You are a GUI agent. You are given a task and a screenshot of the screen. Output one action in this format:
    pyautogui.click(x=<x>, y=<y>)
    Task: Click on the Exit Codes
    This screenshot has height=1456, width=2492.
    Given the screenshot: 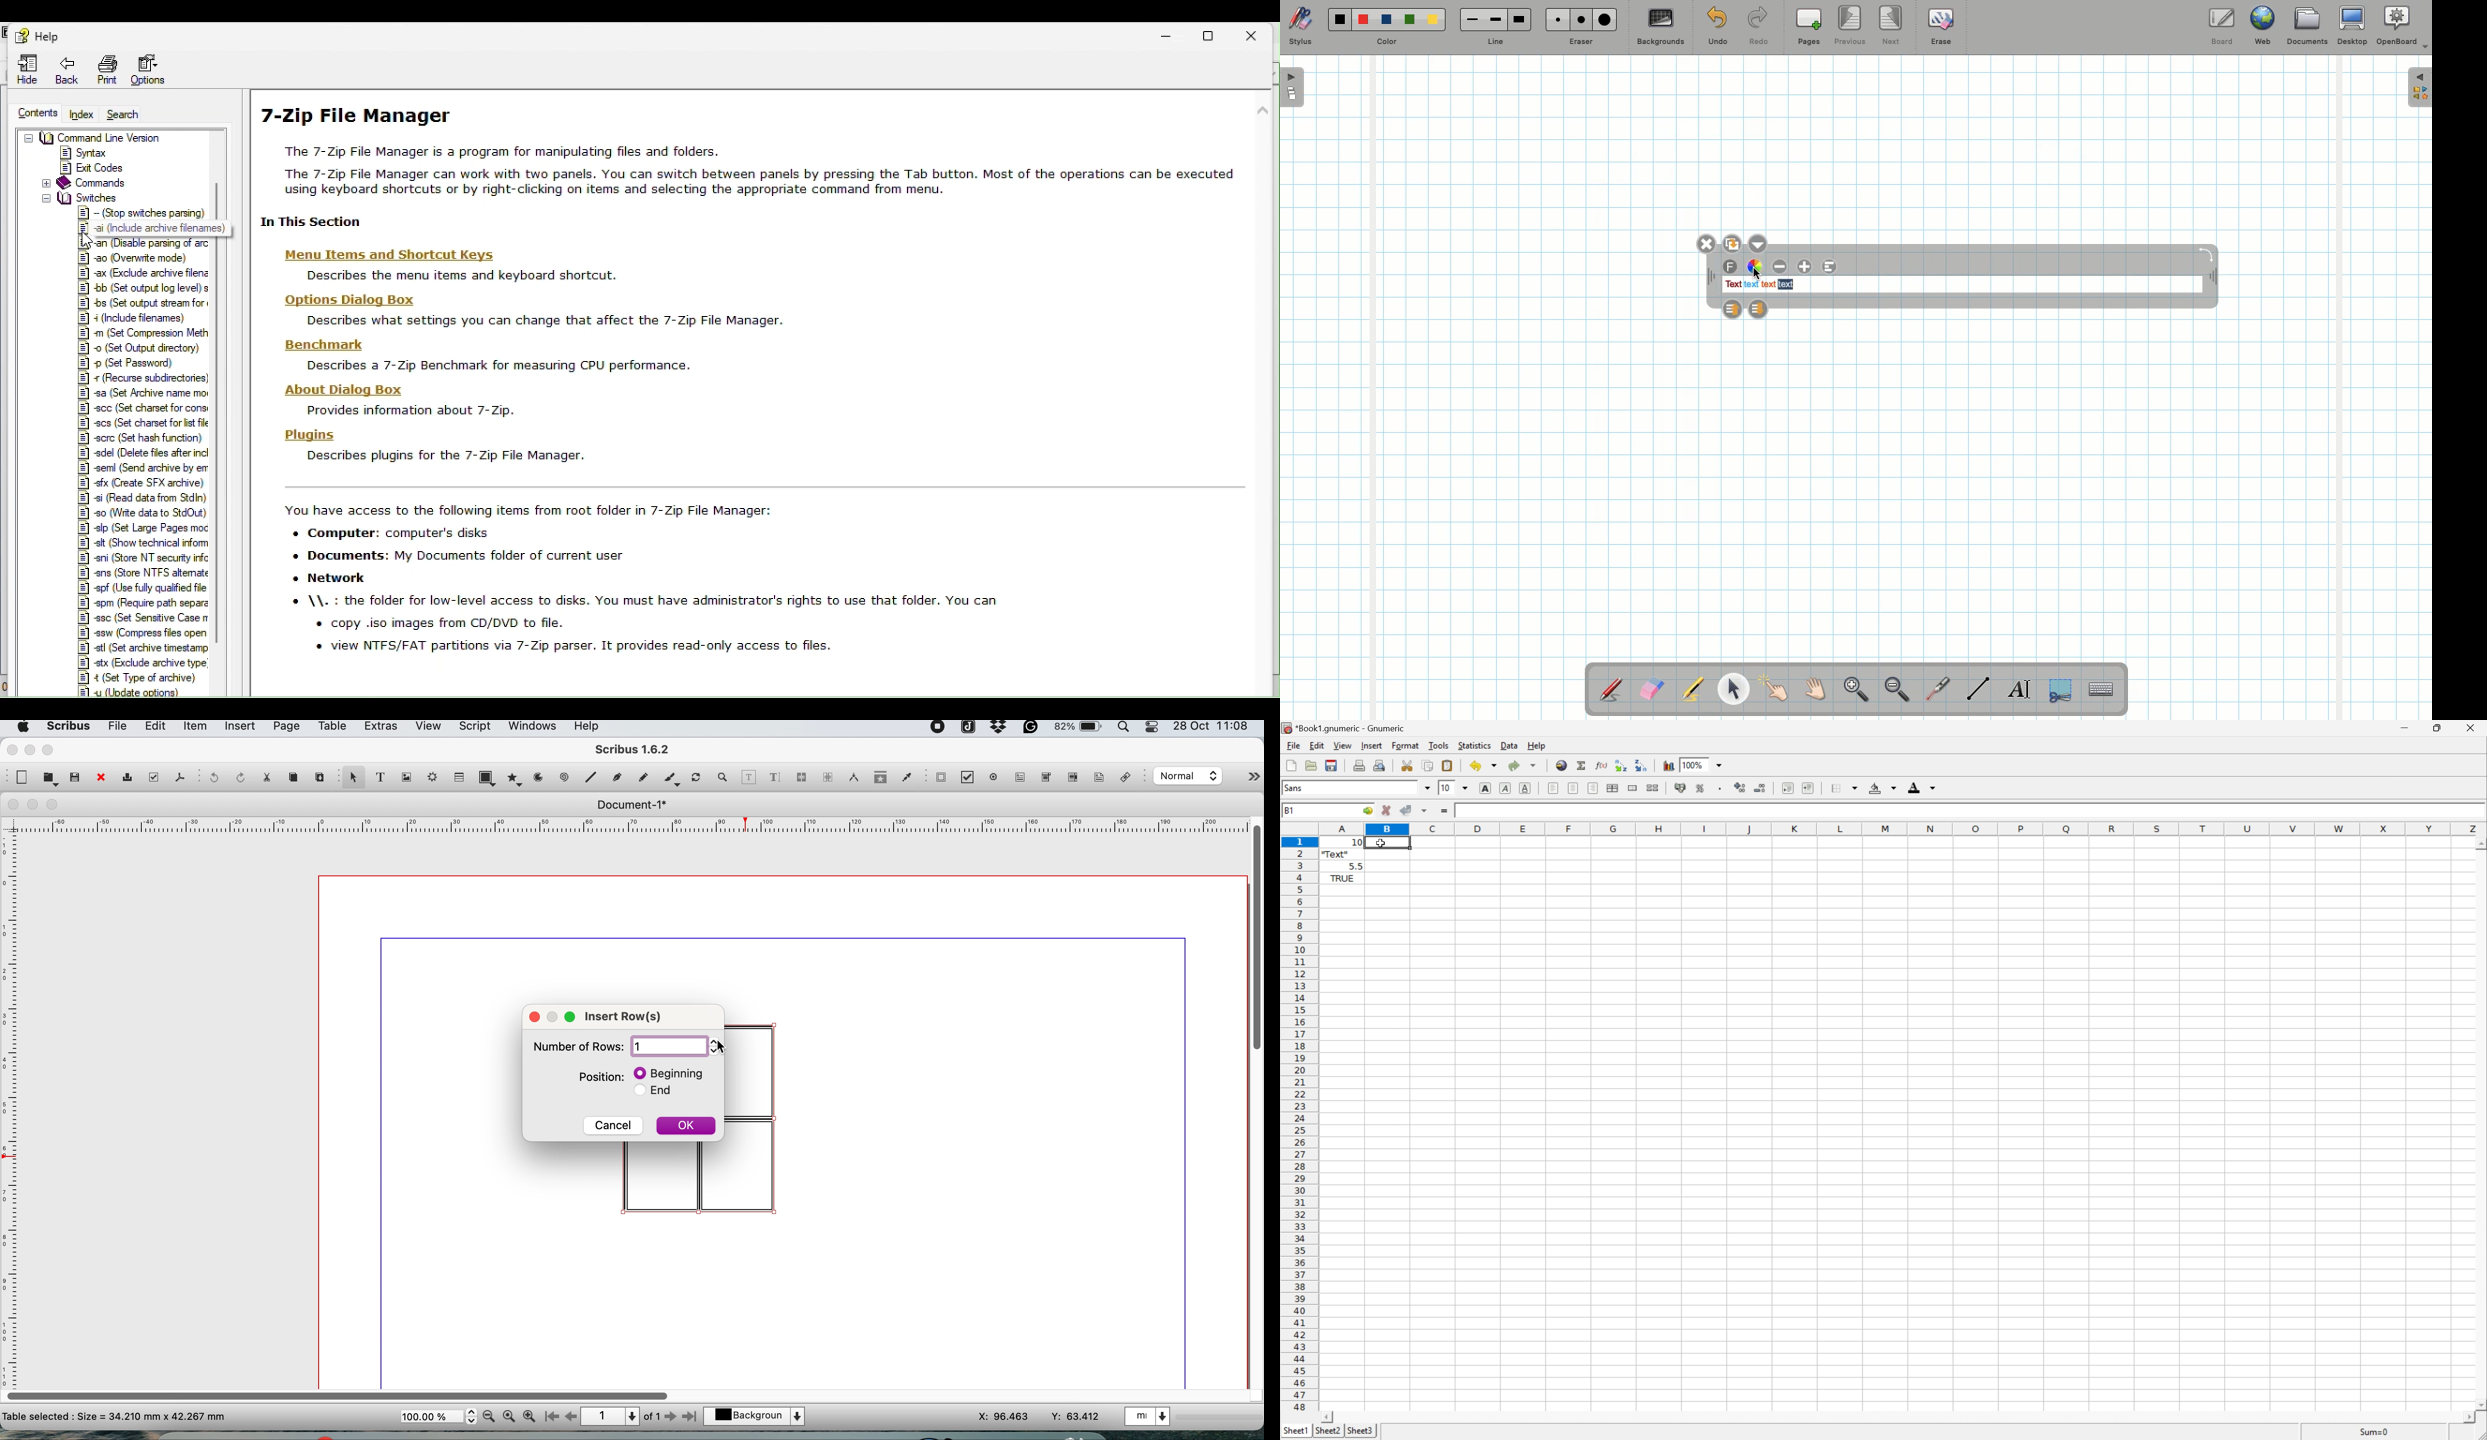 What is the action you would take?
    pyautogui.click(x=96, y=168)
    